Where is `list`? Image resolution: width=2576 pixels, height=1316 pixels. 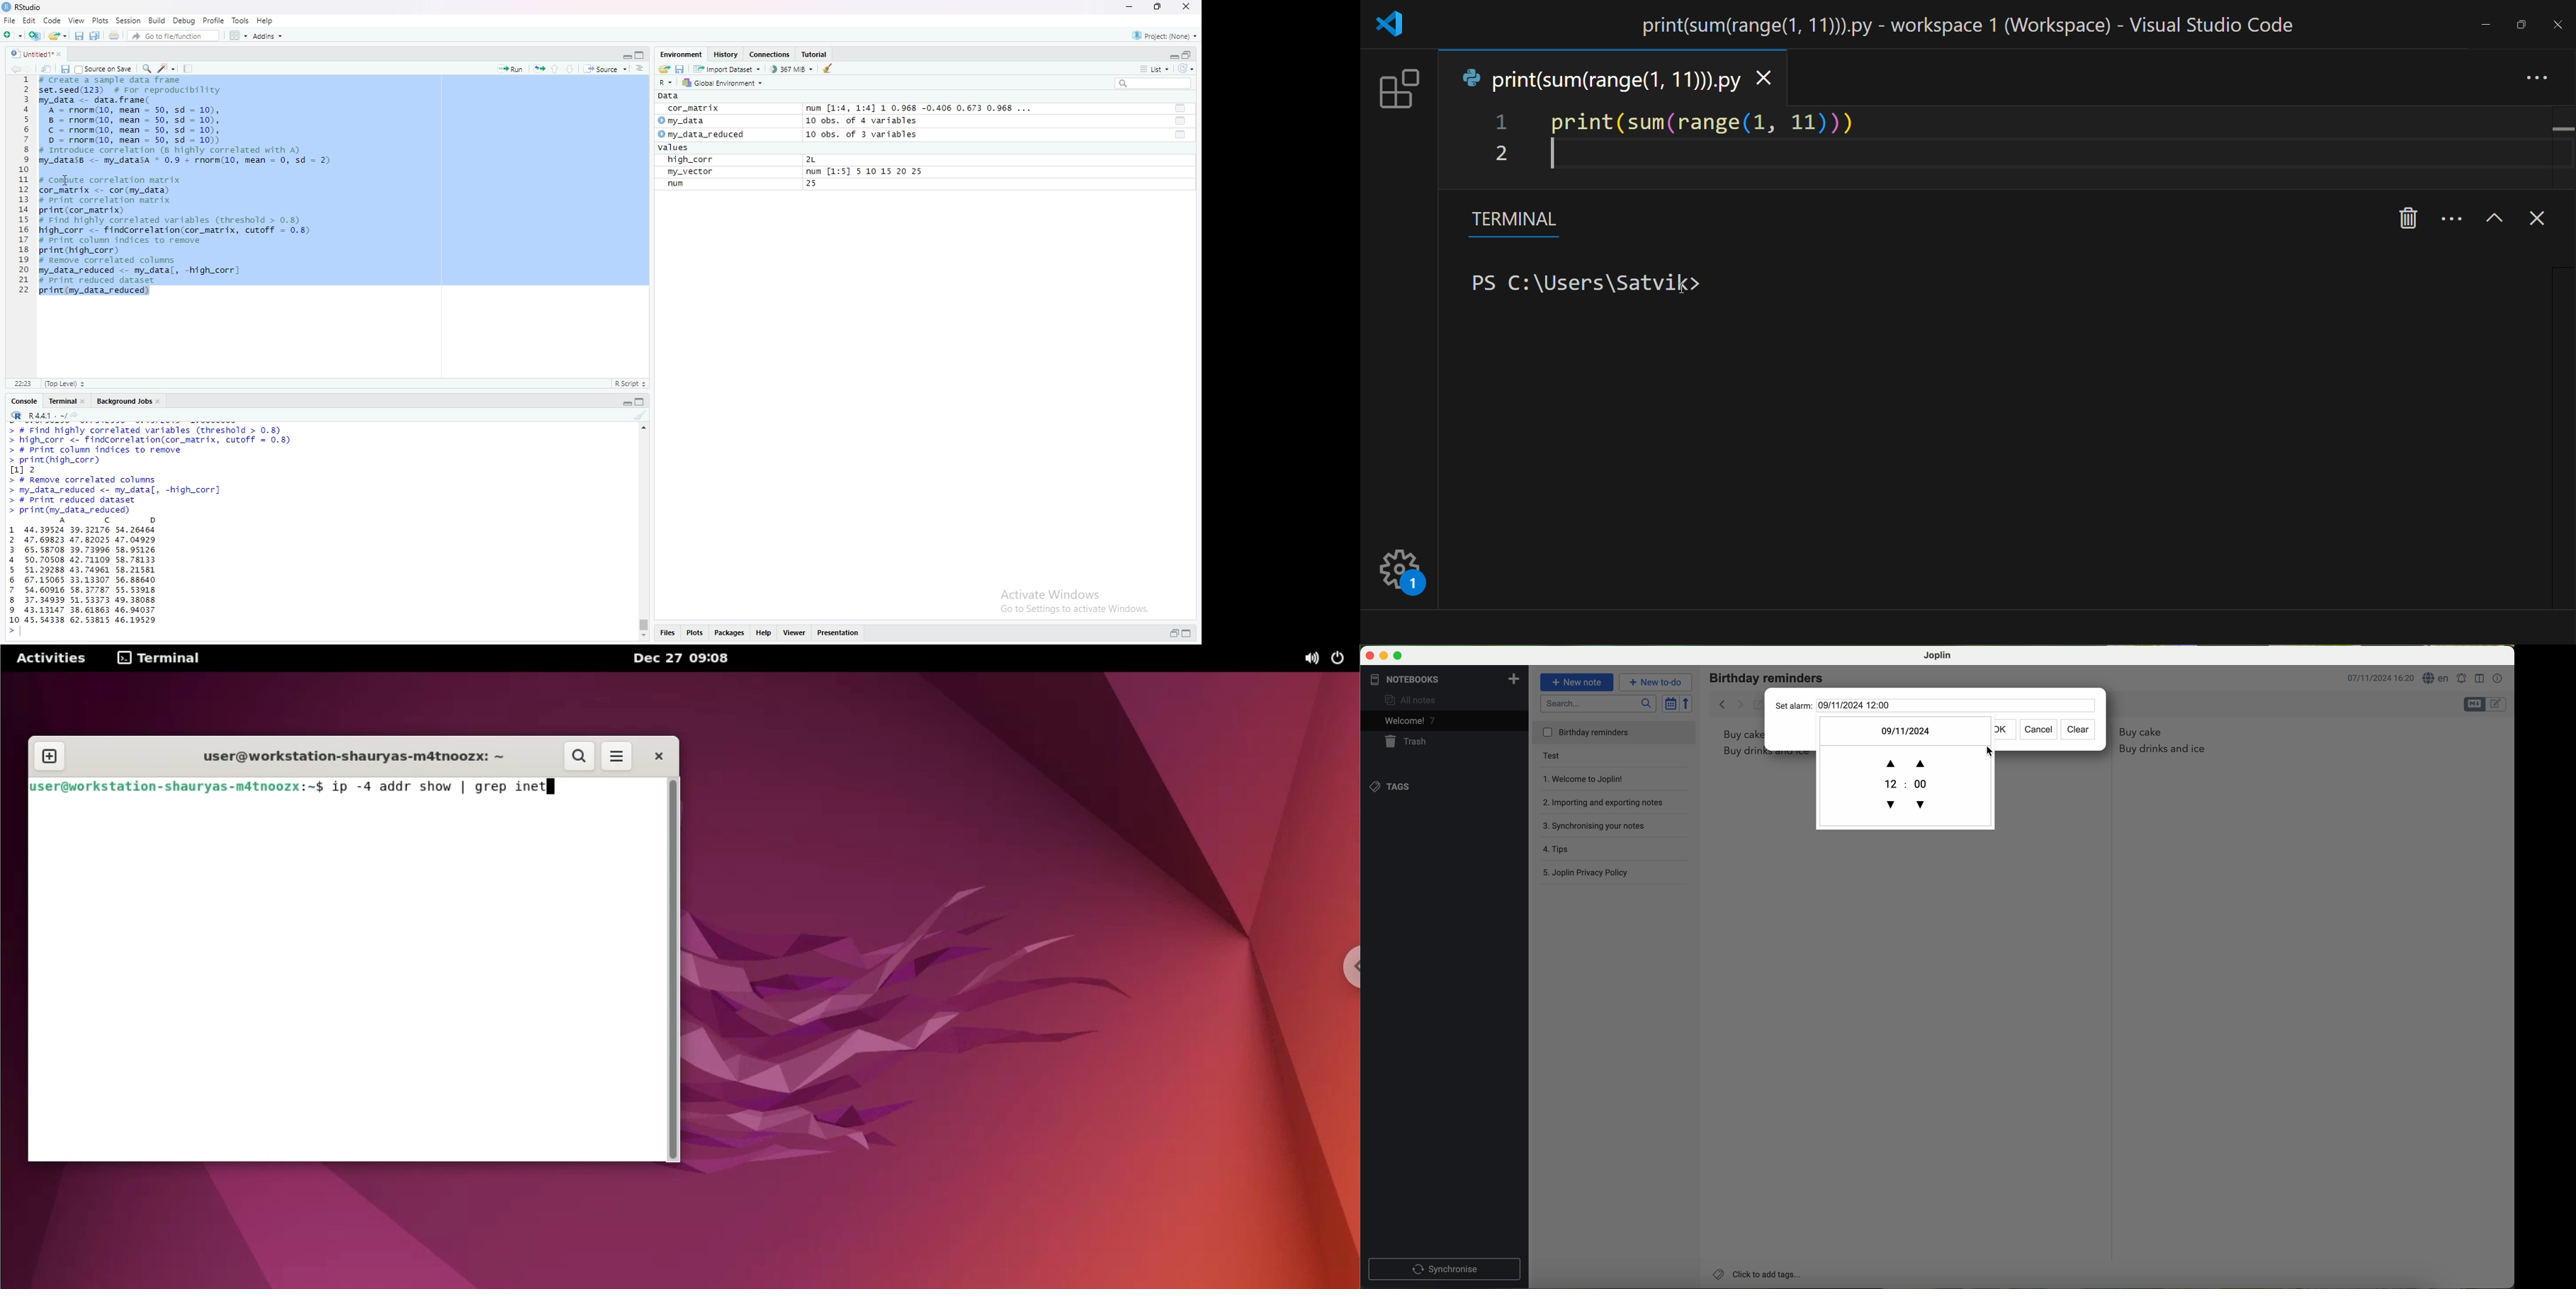
list is located at coordinates (1155, 69).